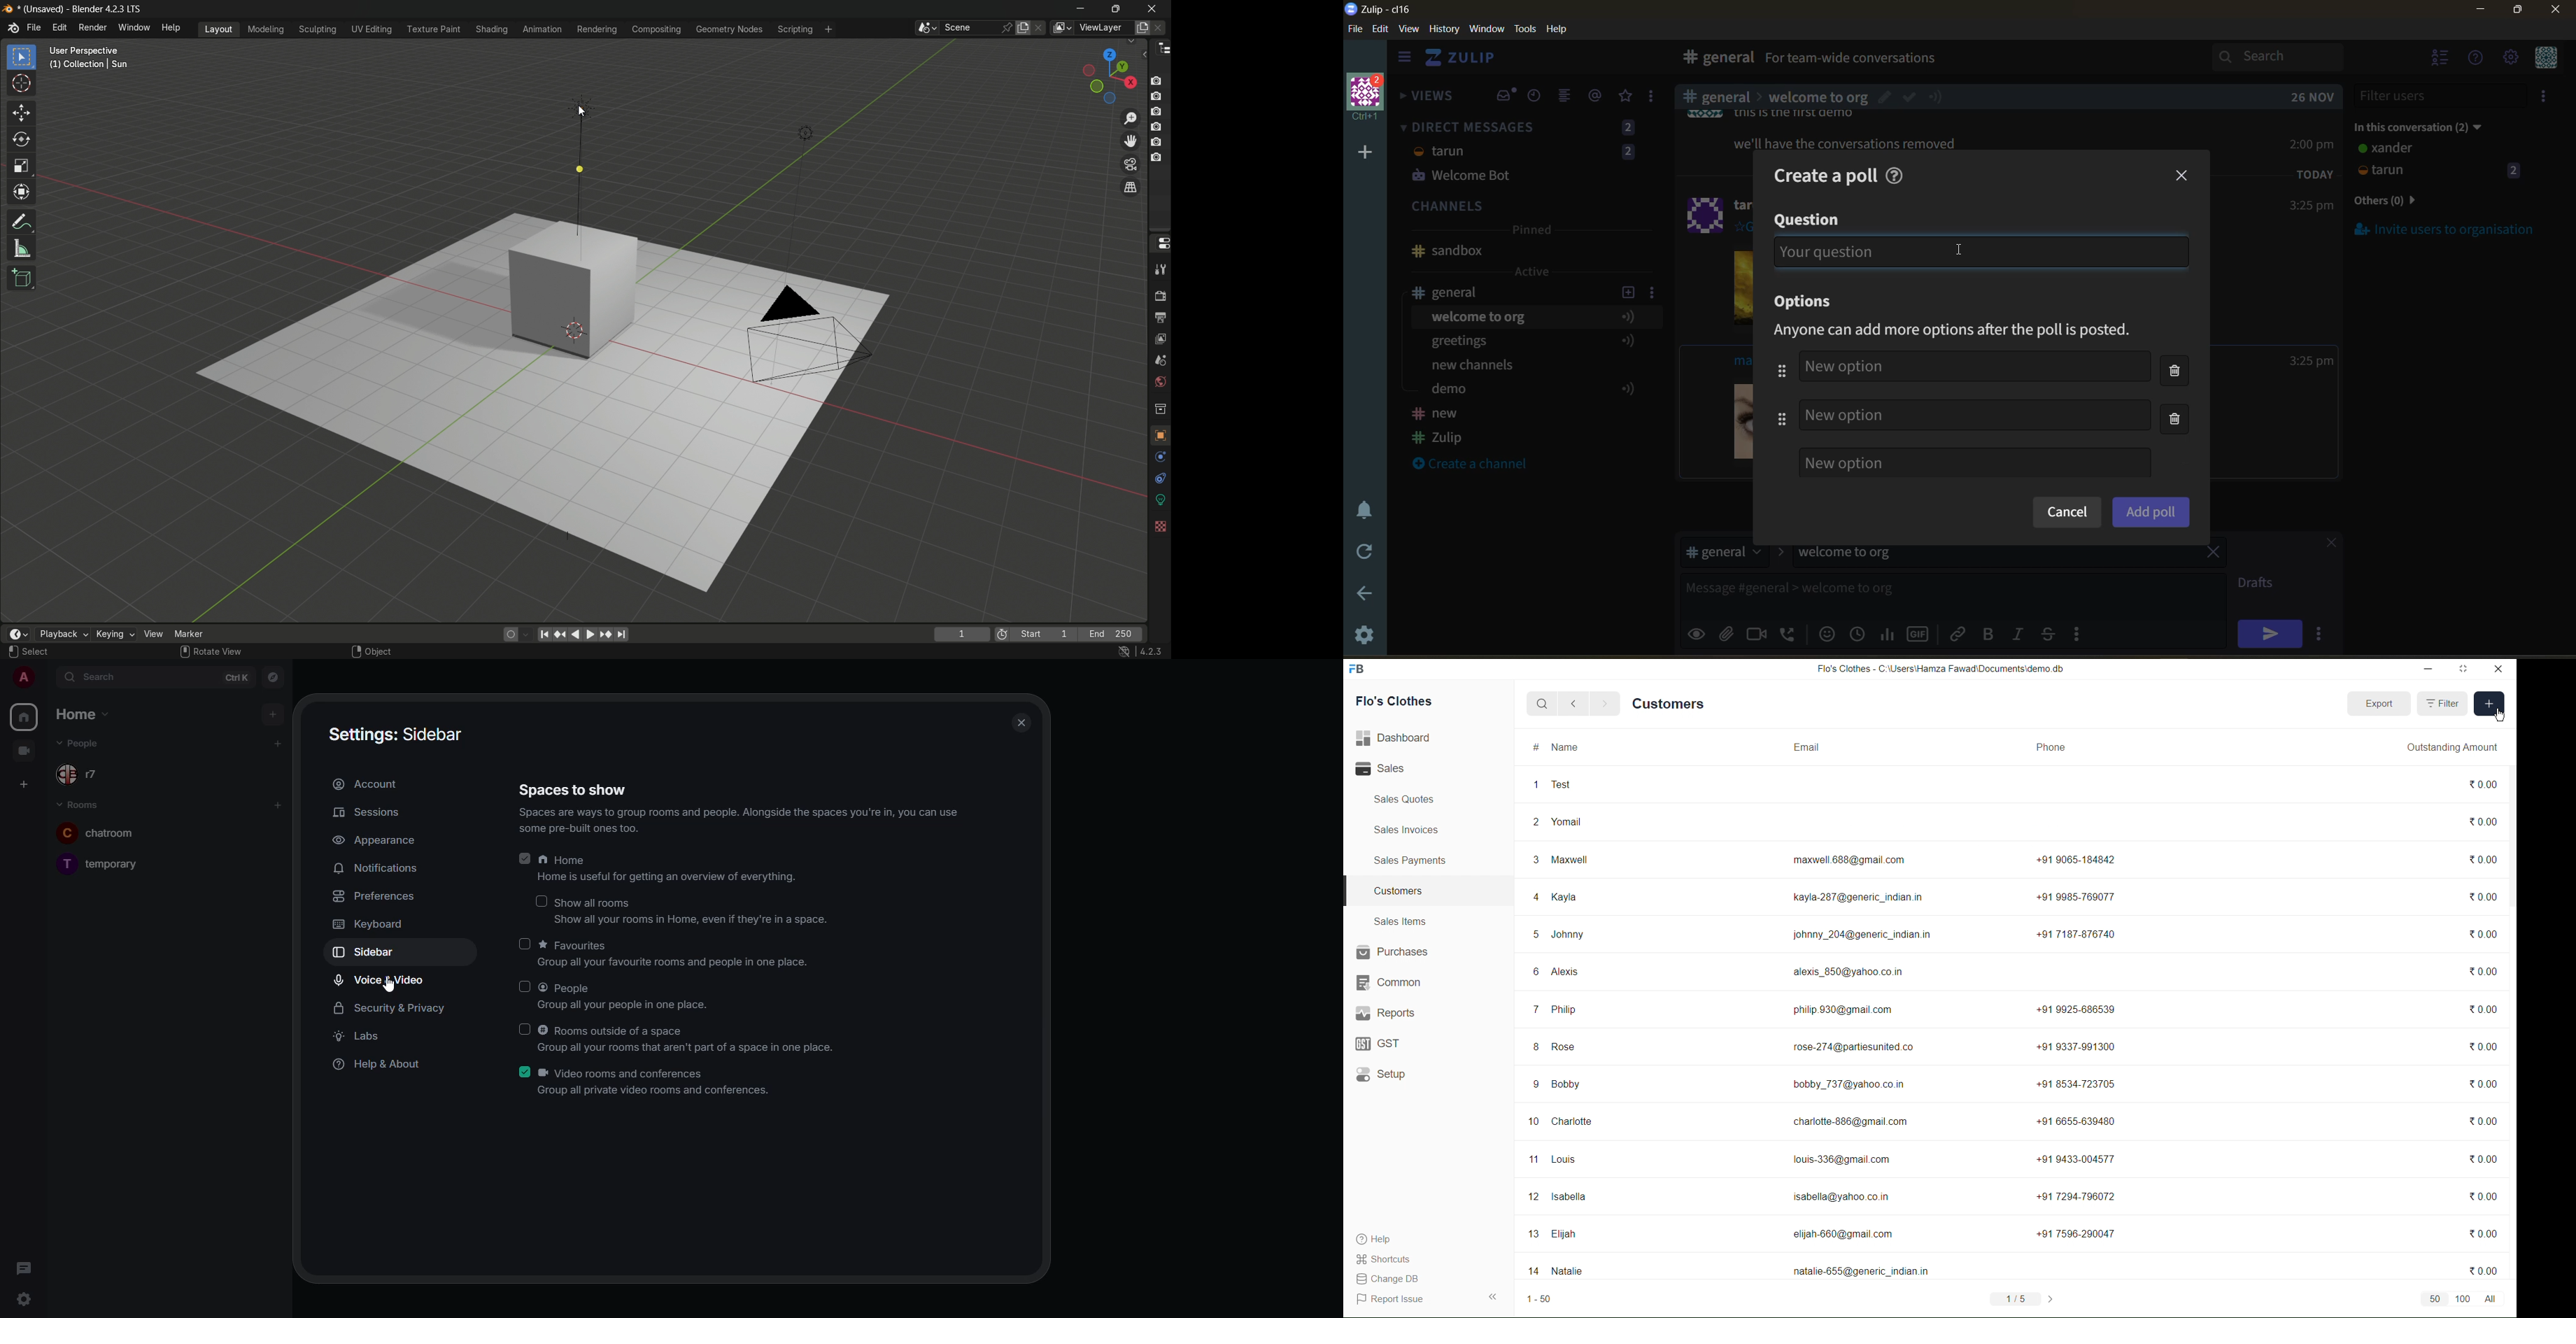 The width and height of the screenshot is (2576, 1344). Describe the element at coordinates (1676, 701) in the screenshot. I see `Customers` at that location.